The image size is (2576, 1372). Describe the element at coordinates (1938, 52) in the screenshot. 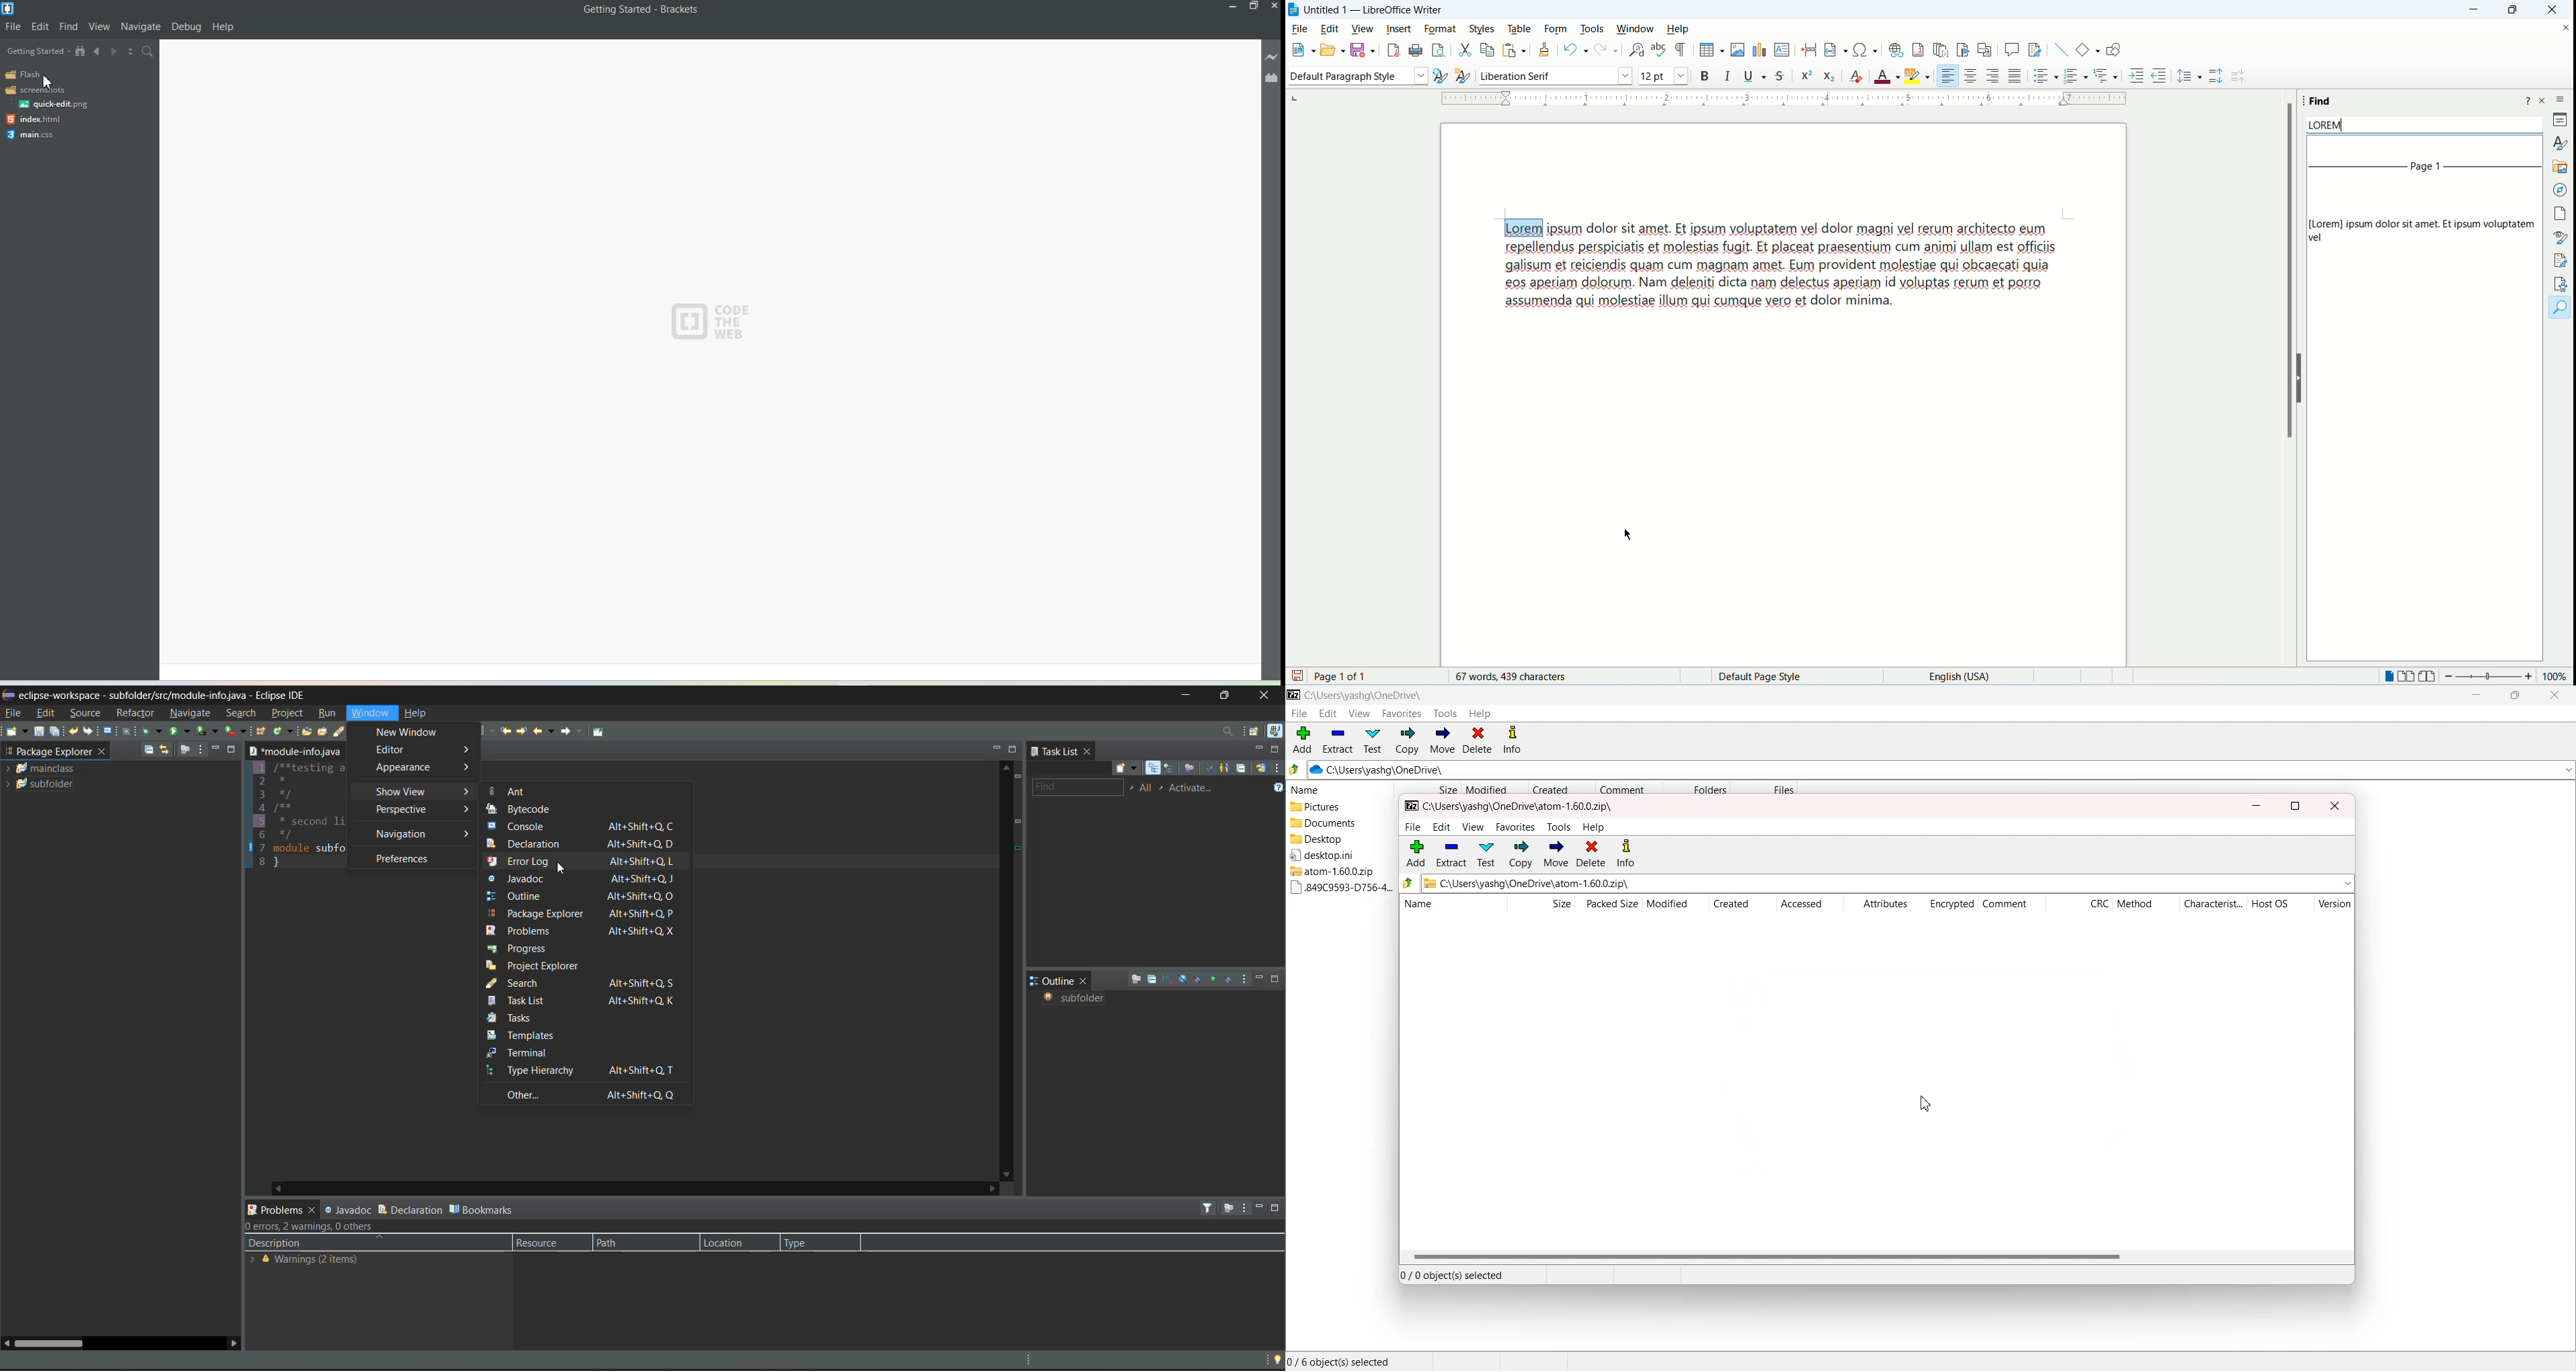

I see `insert endnote` at that location.